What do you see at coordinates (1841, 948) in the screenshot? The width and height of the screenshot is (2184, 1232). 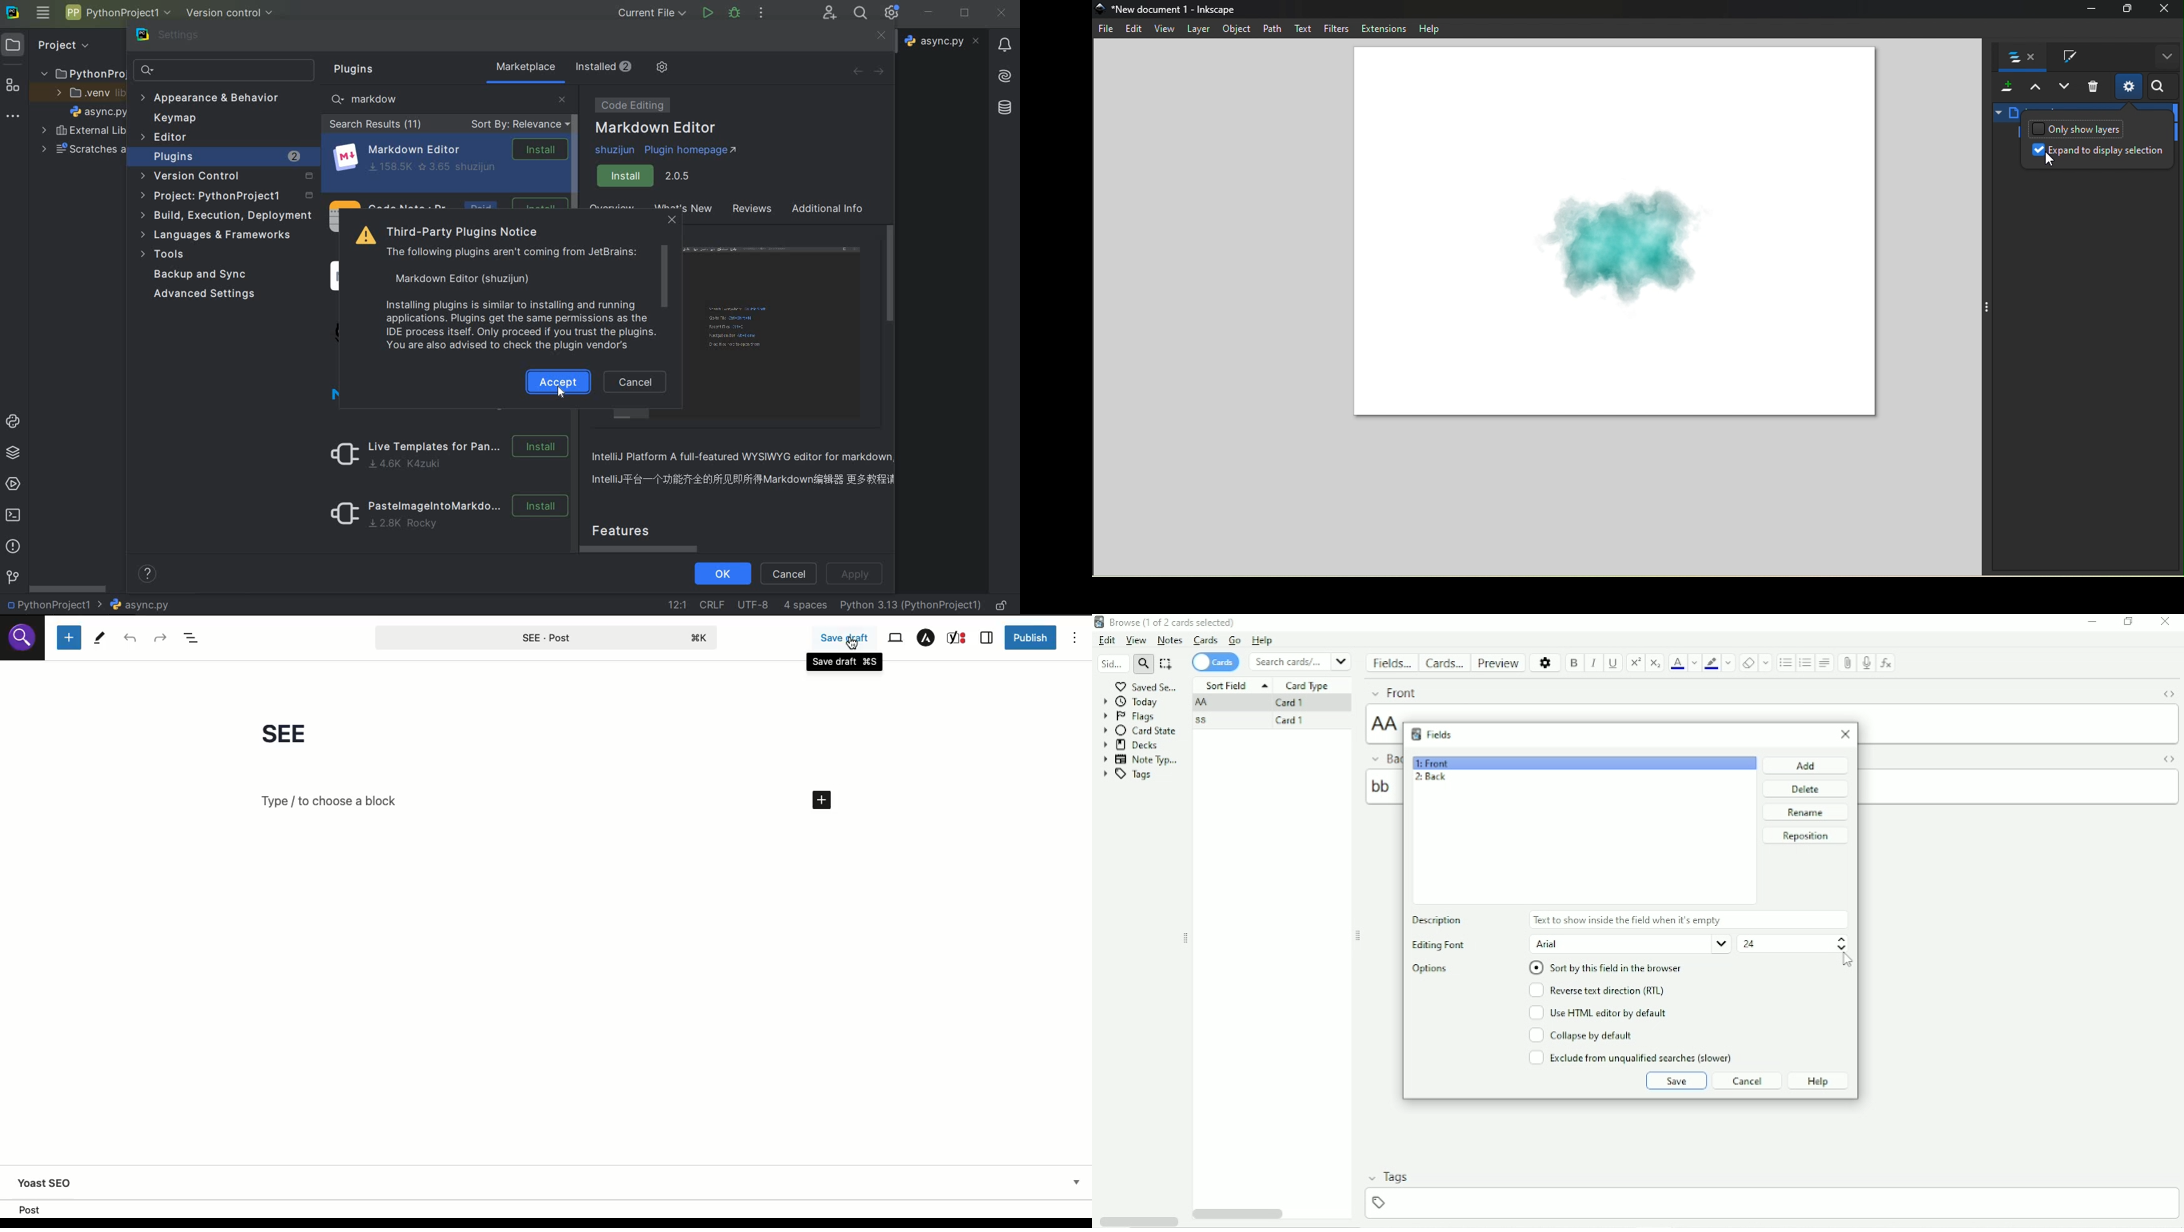 I see `Decrease size` at bounding box center [1841, 948].